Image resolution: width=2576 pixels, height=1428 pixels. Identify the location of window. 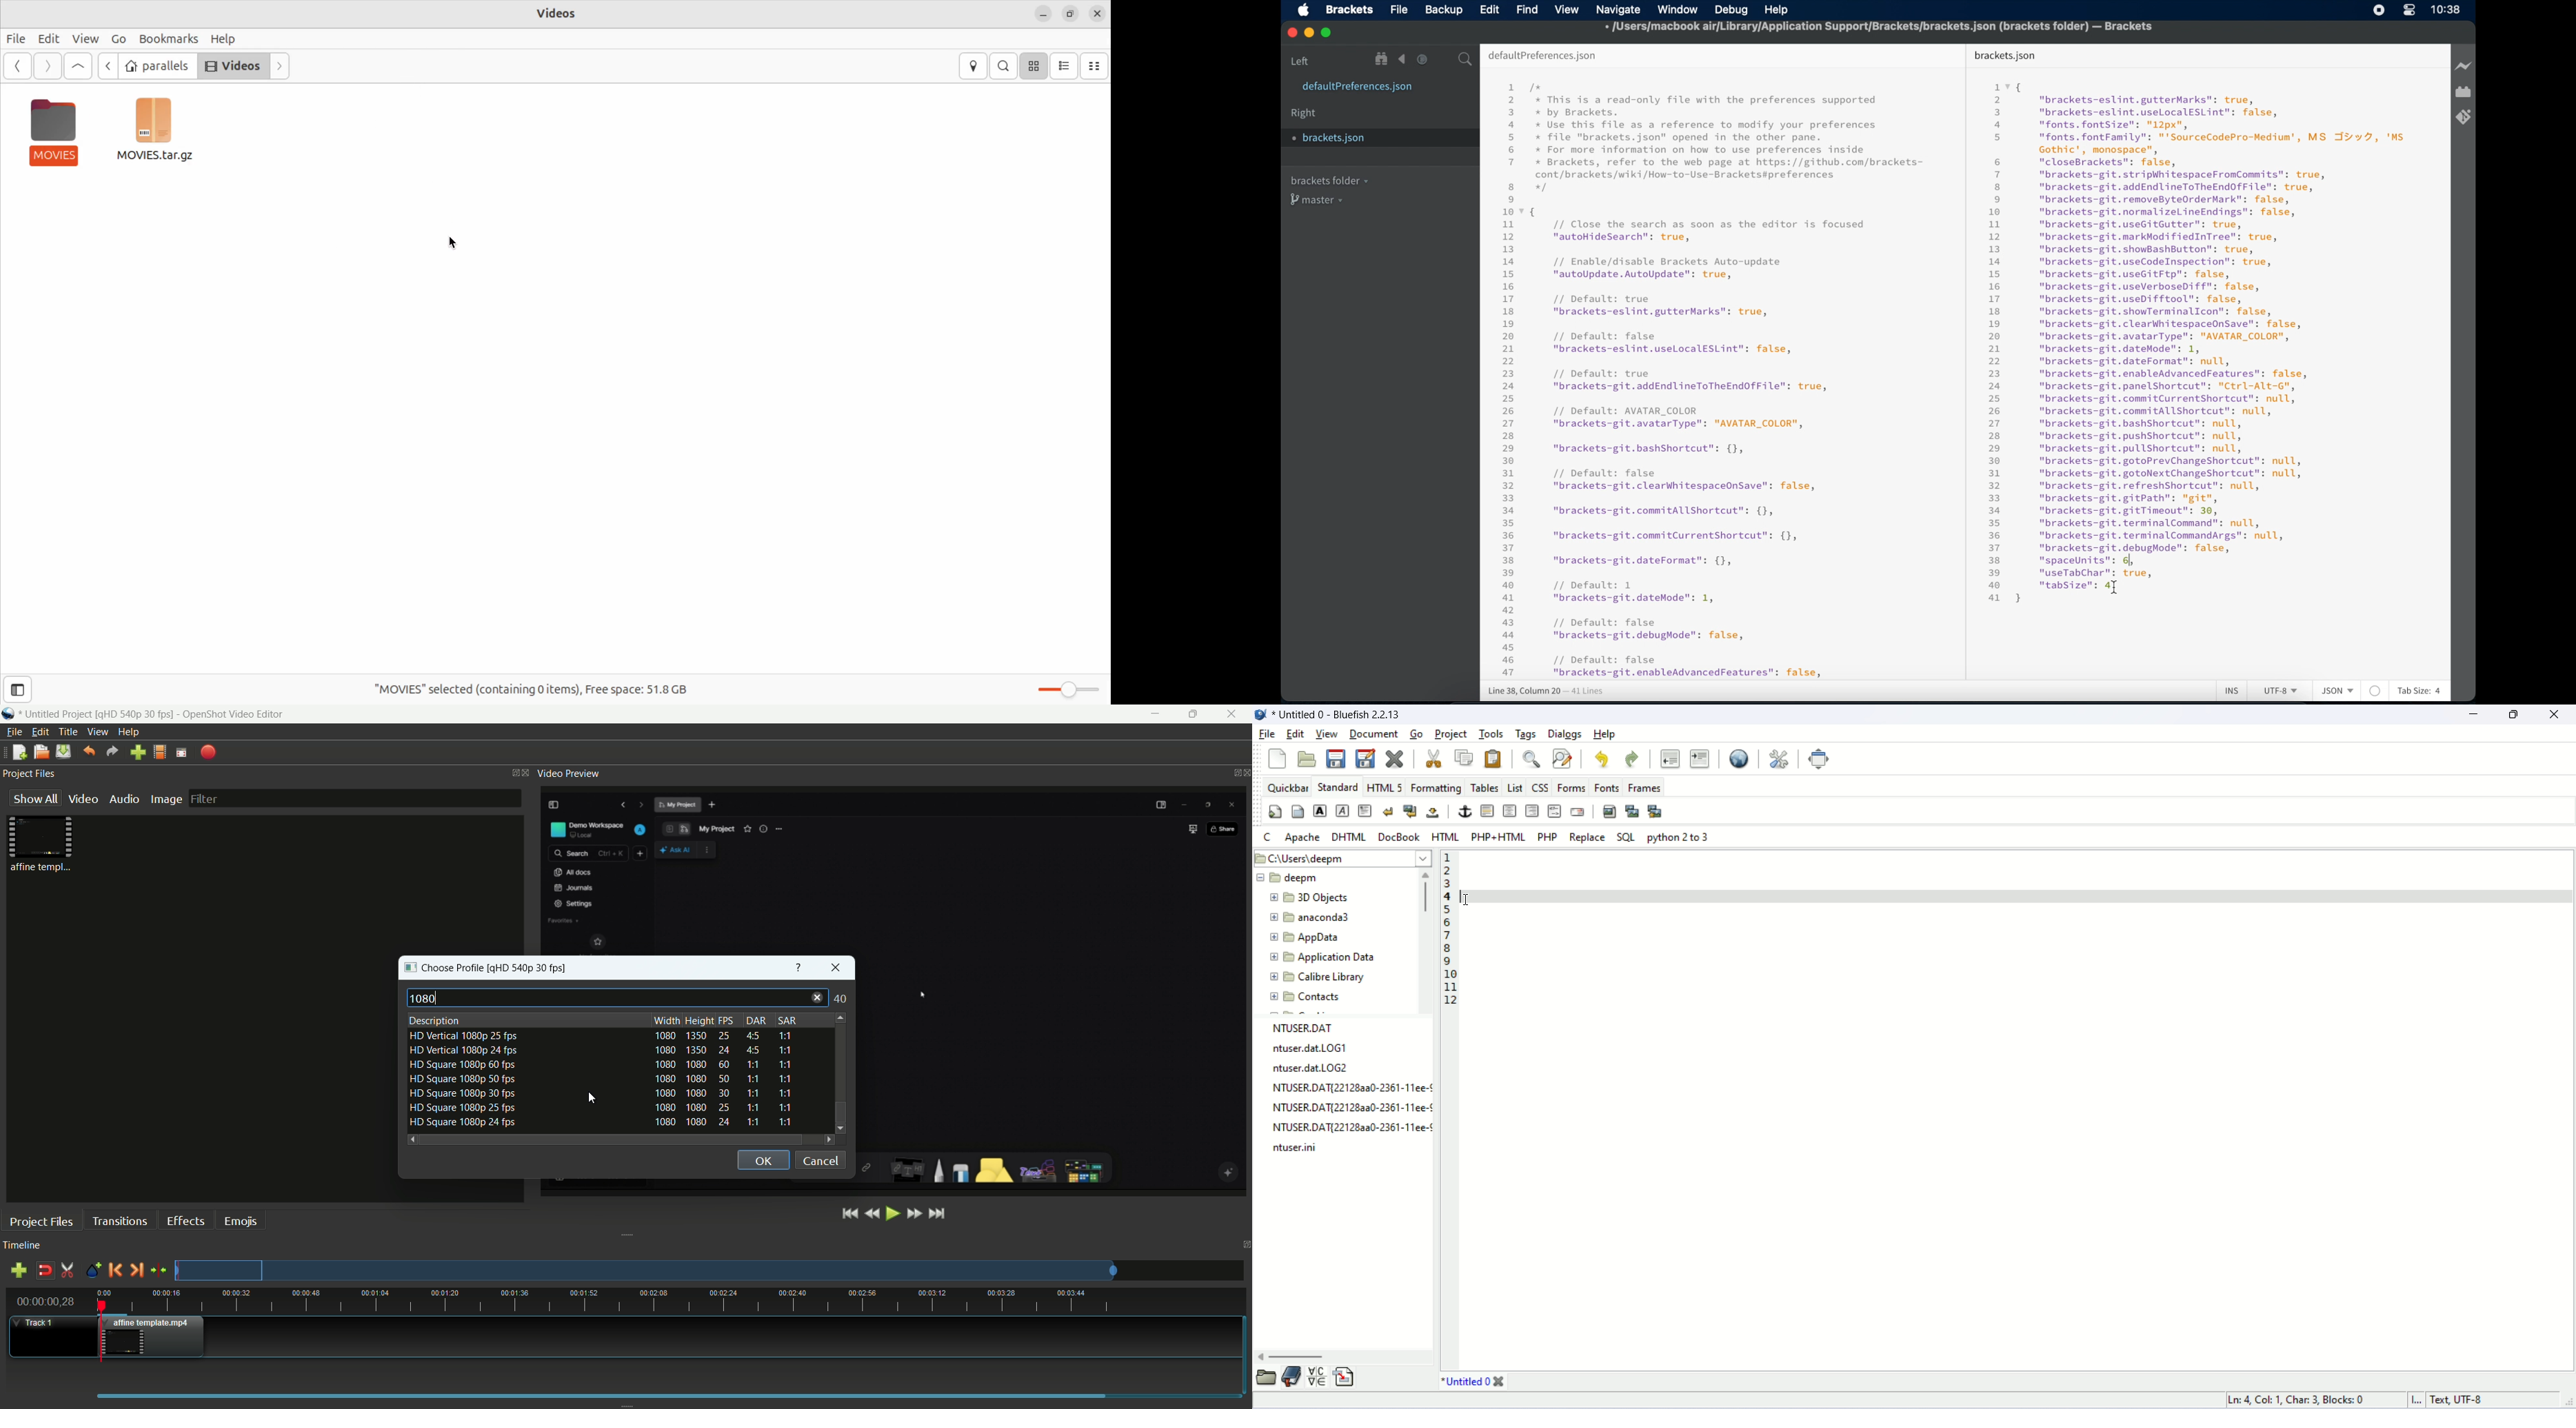
(1678, 10).